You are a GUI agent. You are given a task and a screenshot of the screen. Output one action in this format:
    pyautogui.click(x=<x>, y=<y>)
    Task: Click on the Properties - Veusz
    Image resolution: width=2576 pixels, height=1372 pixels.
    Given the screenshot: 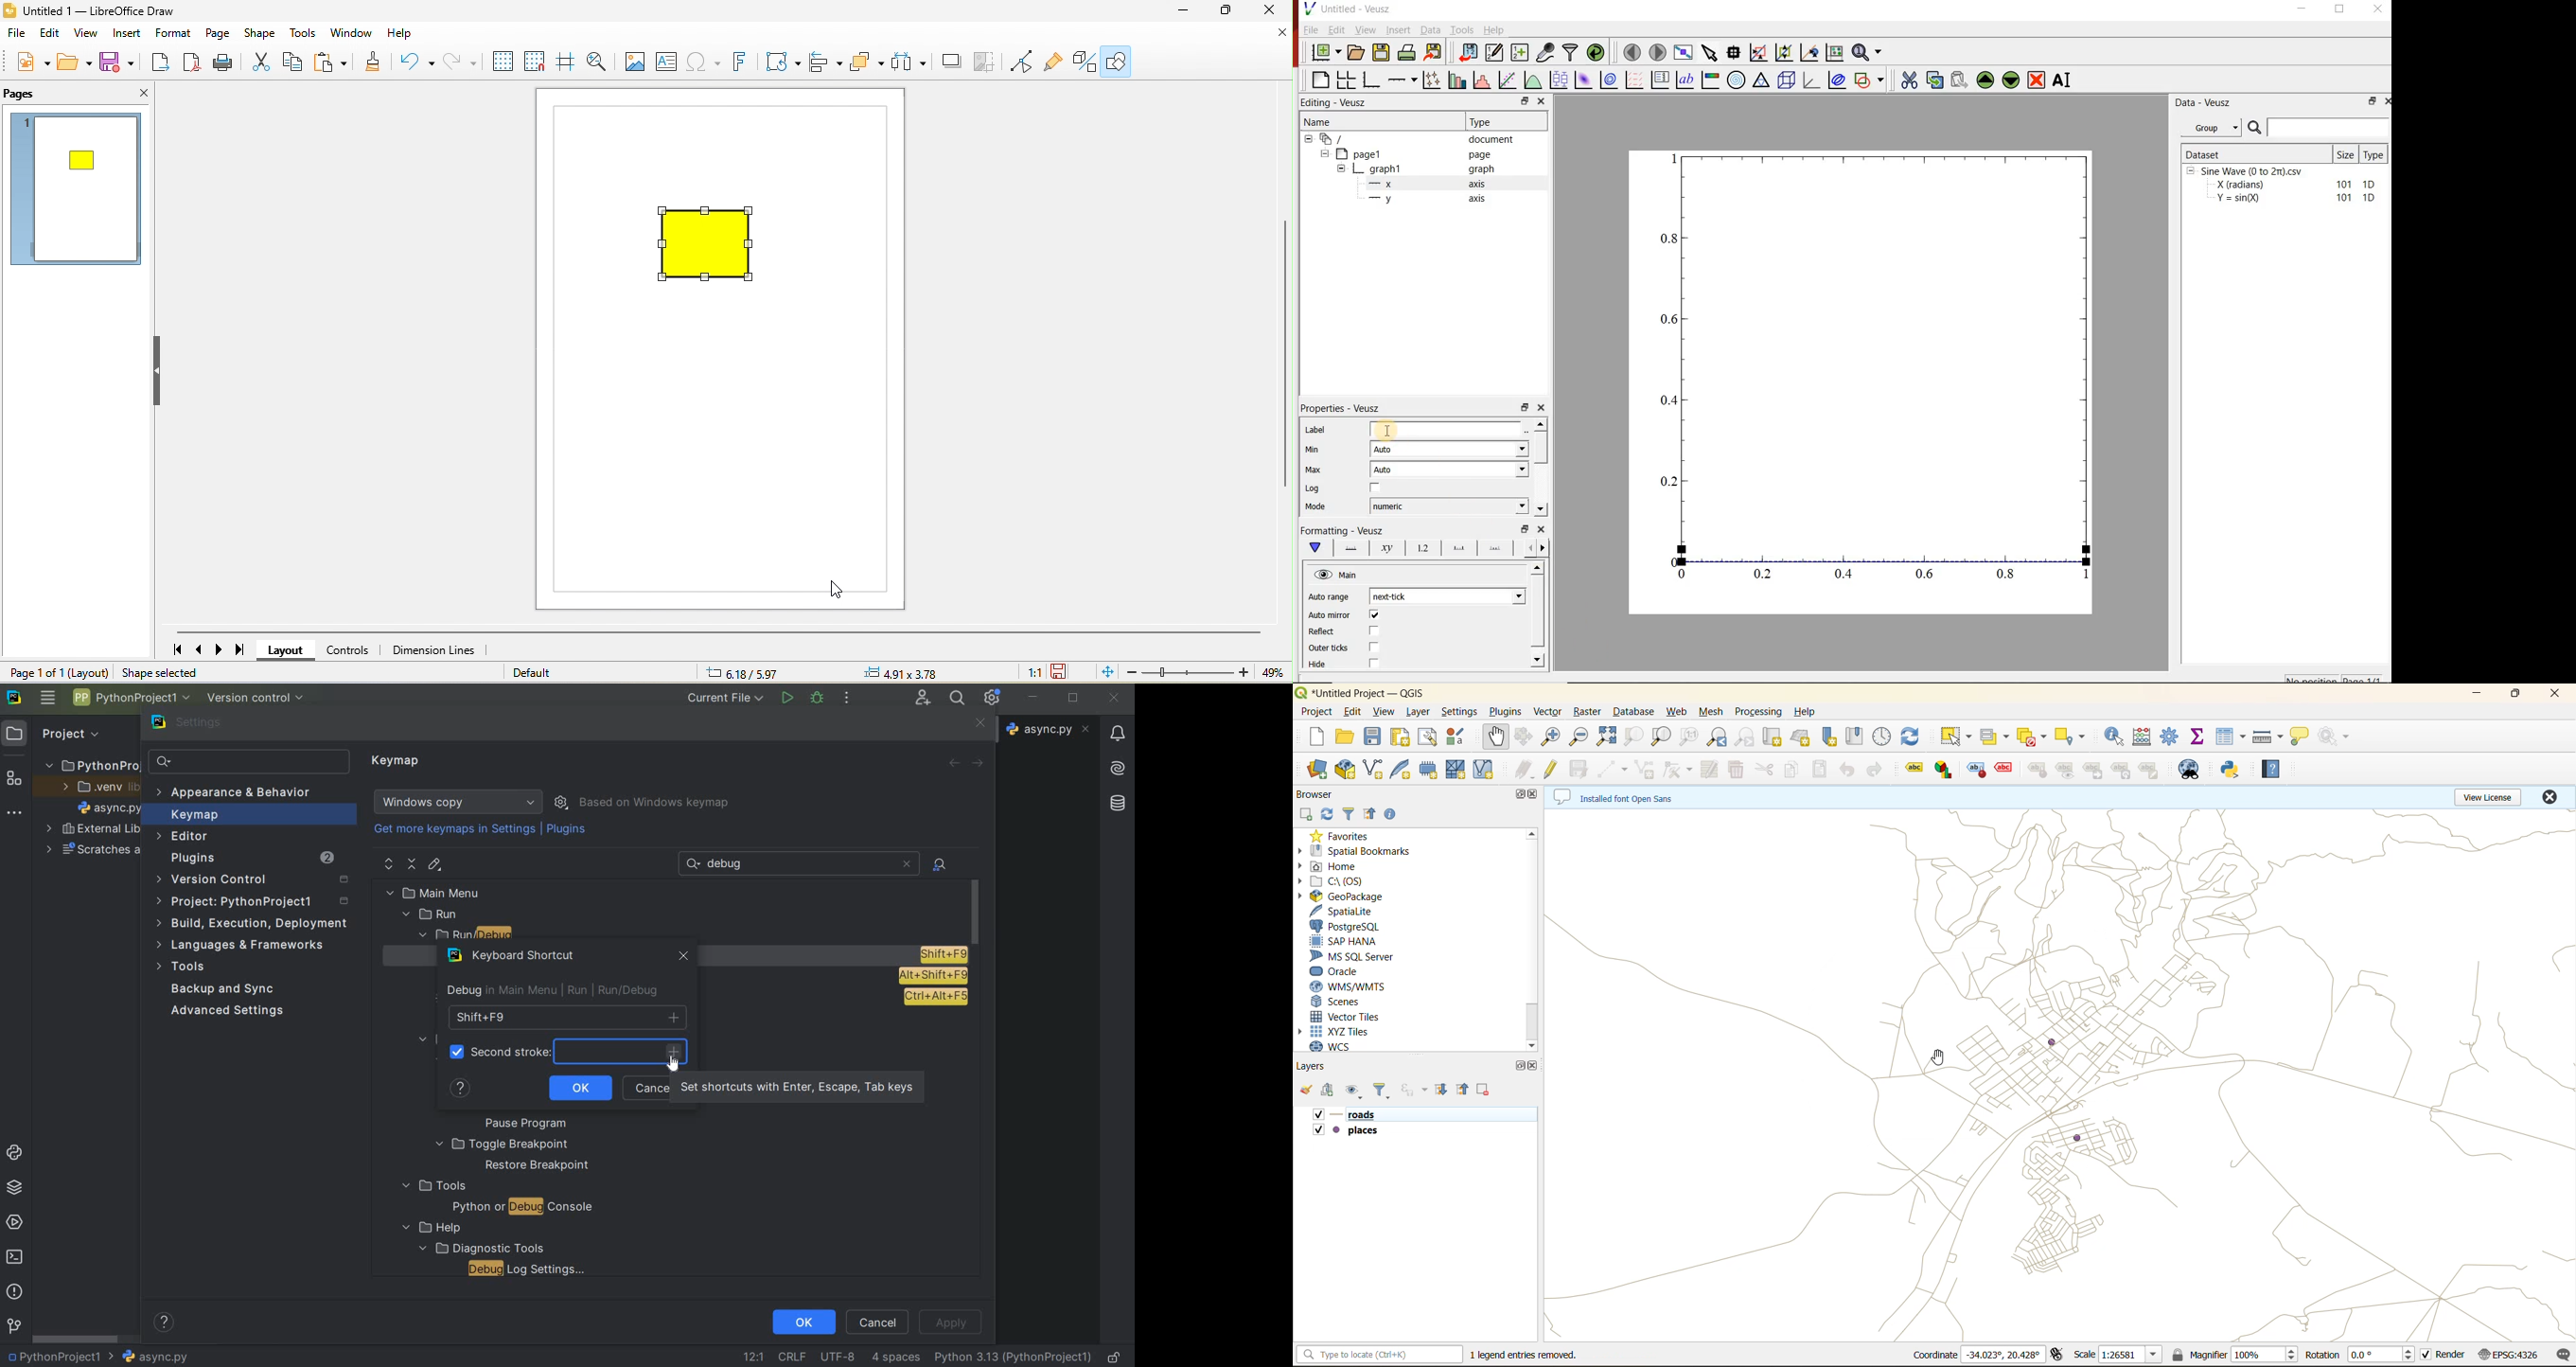 What is the action you would take?
    pyautogui.click(x=1342, y=408)
    